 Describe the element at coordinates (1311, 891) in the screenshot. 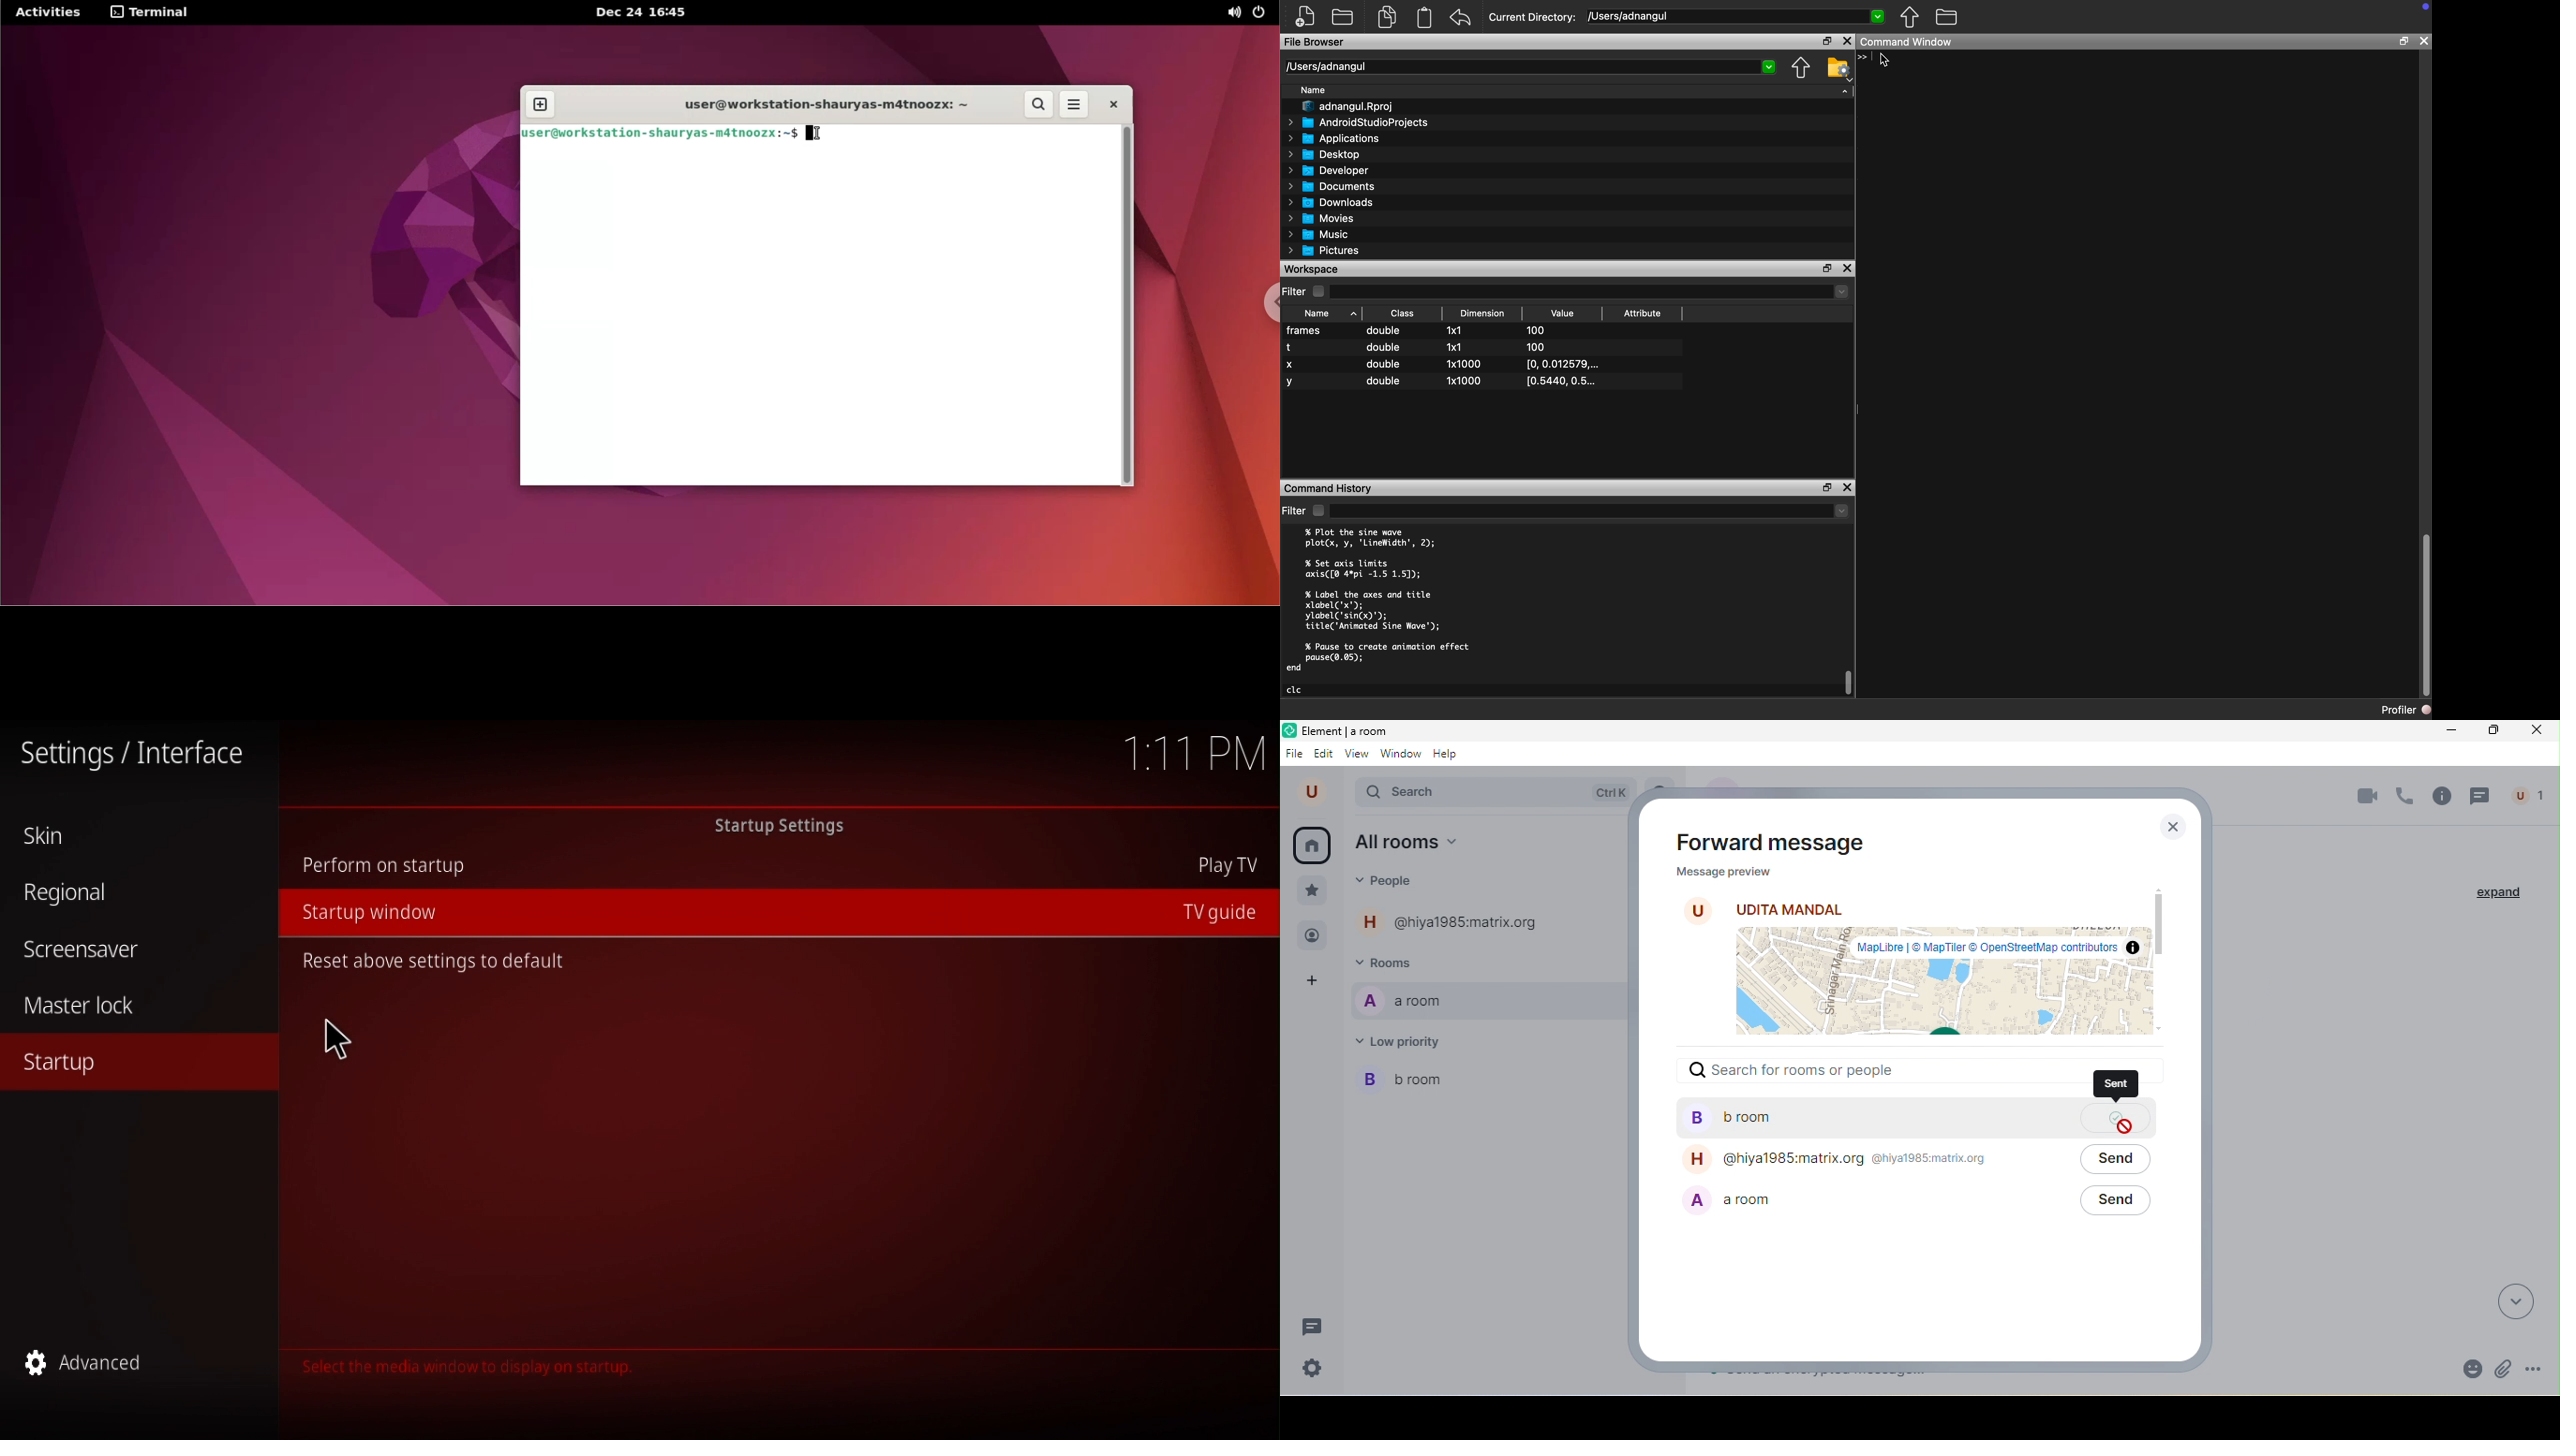

I see `favorite` at that location.